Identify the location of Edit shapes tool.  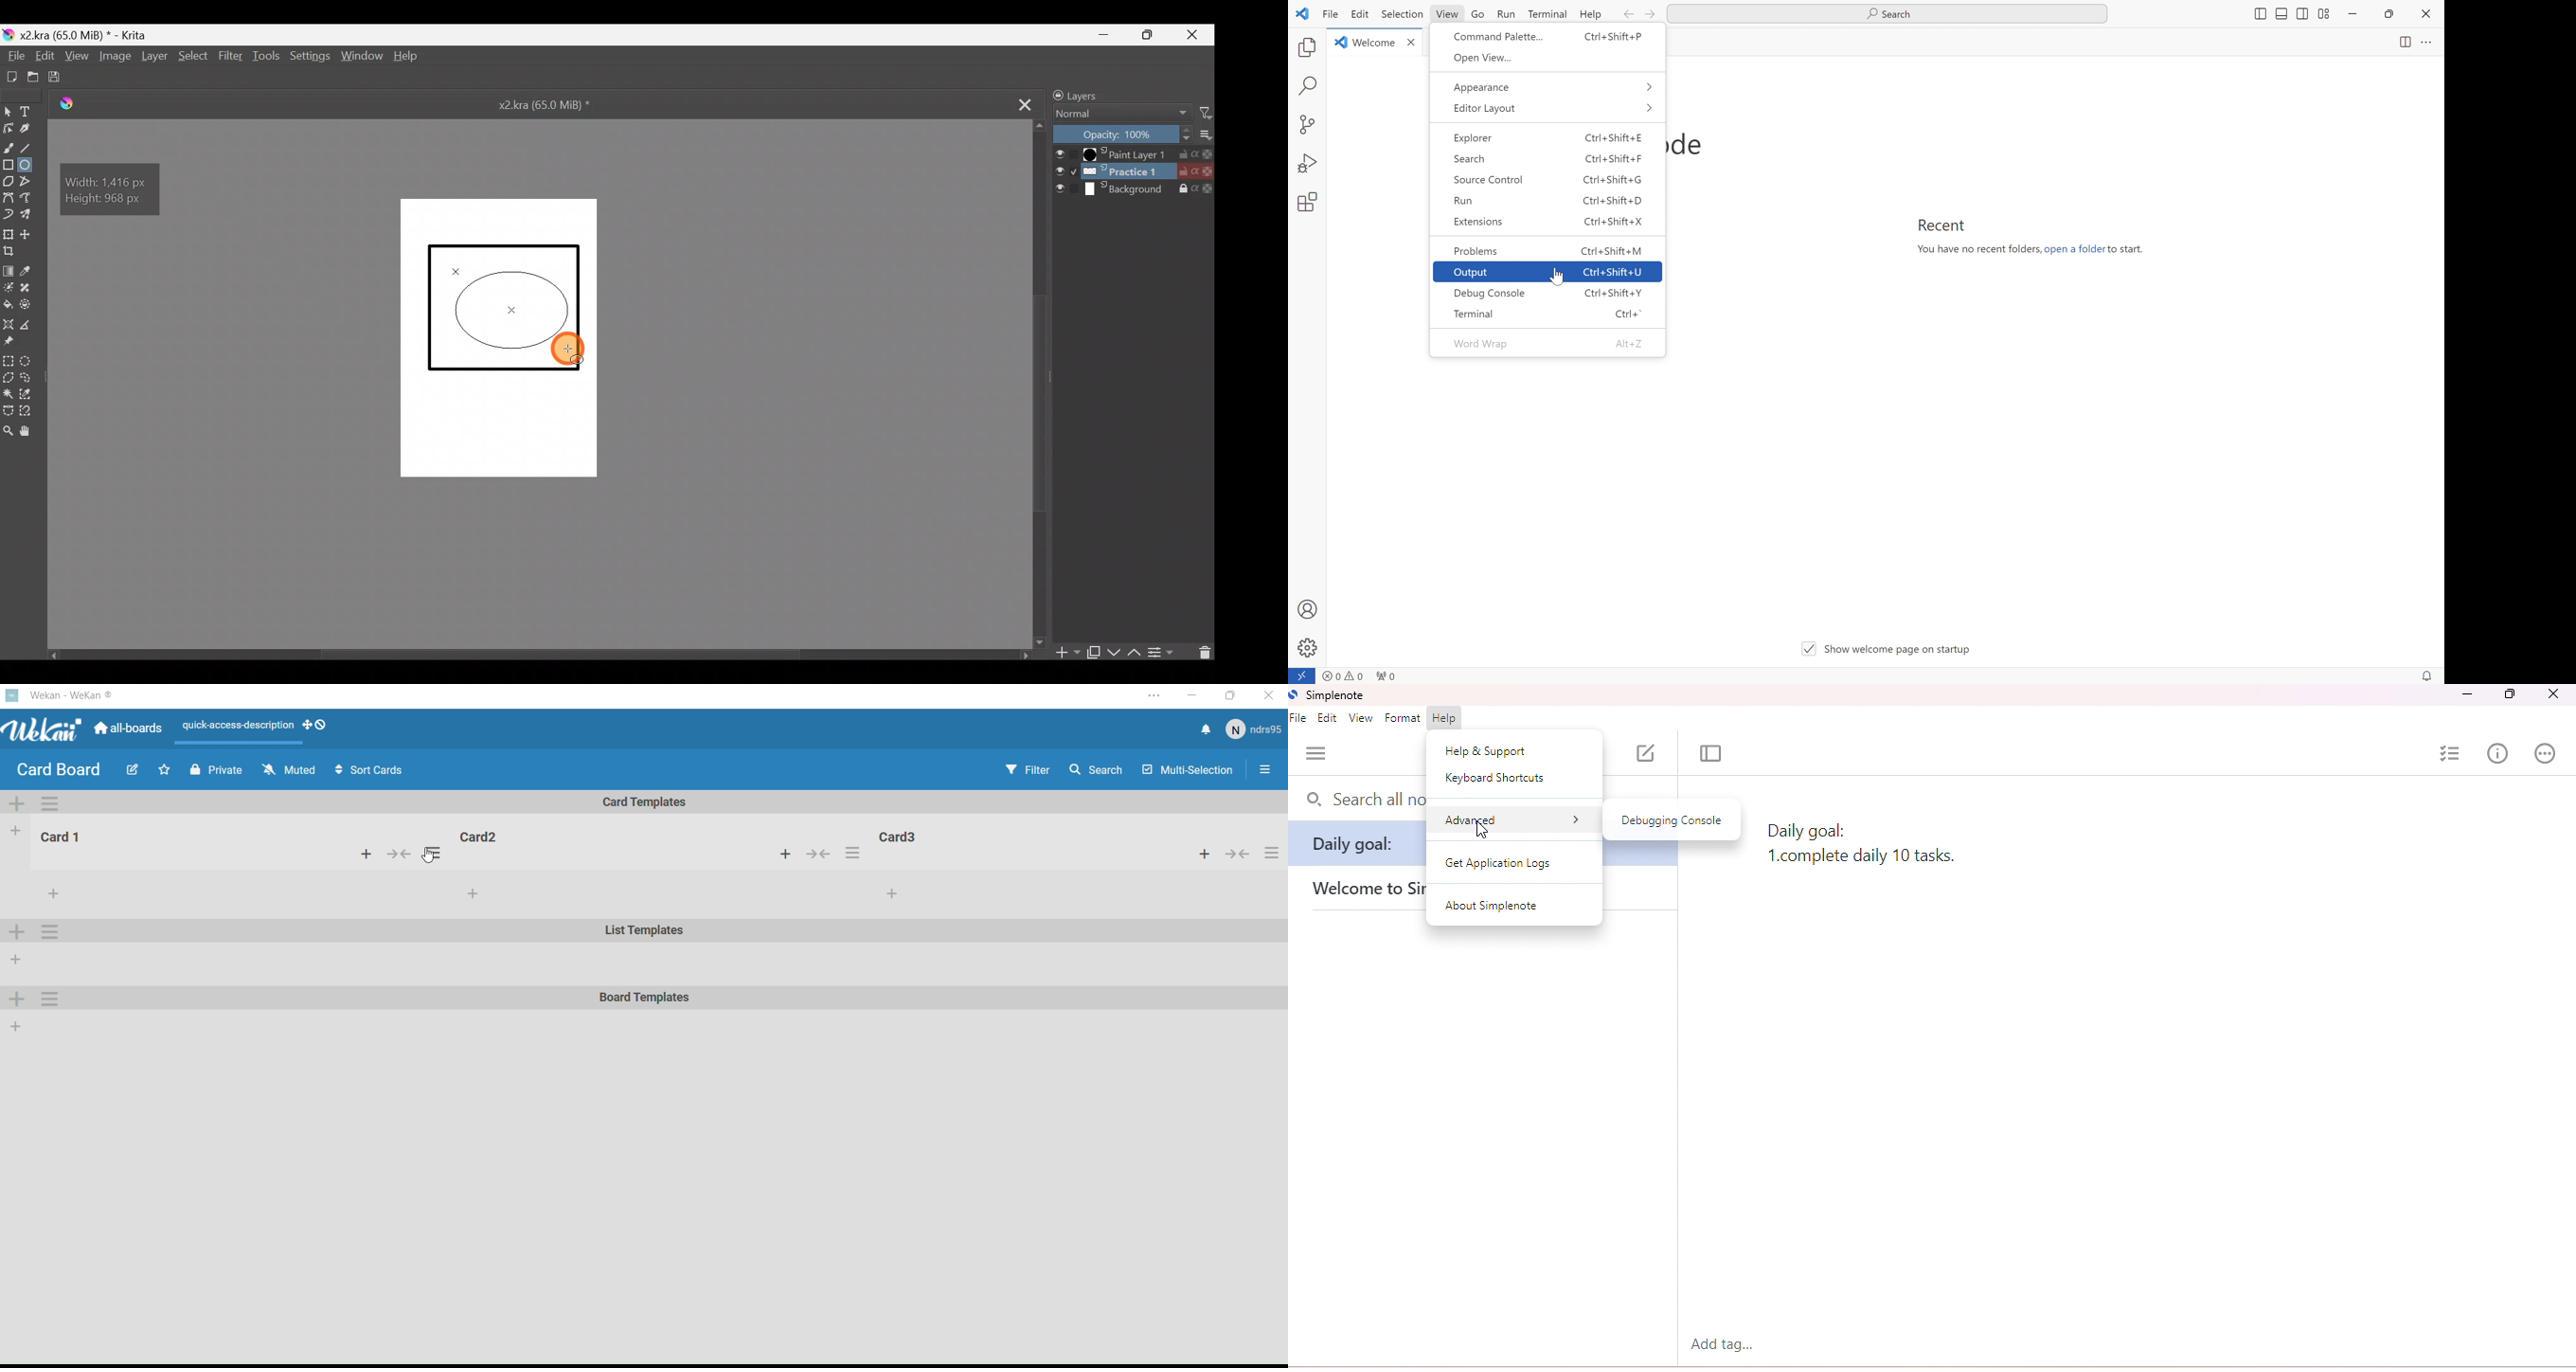
(9, 129).